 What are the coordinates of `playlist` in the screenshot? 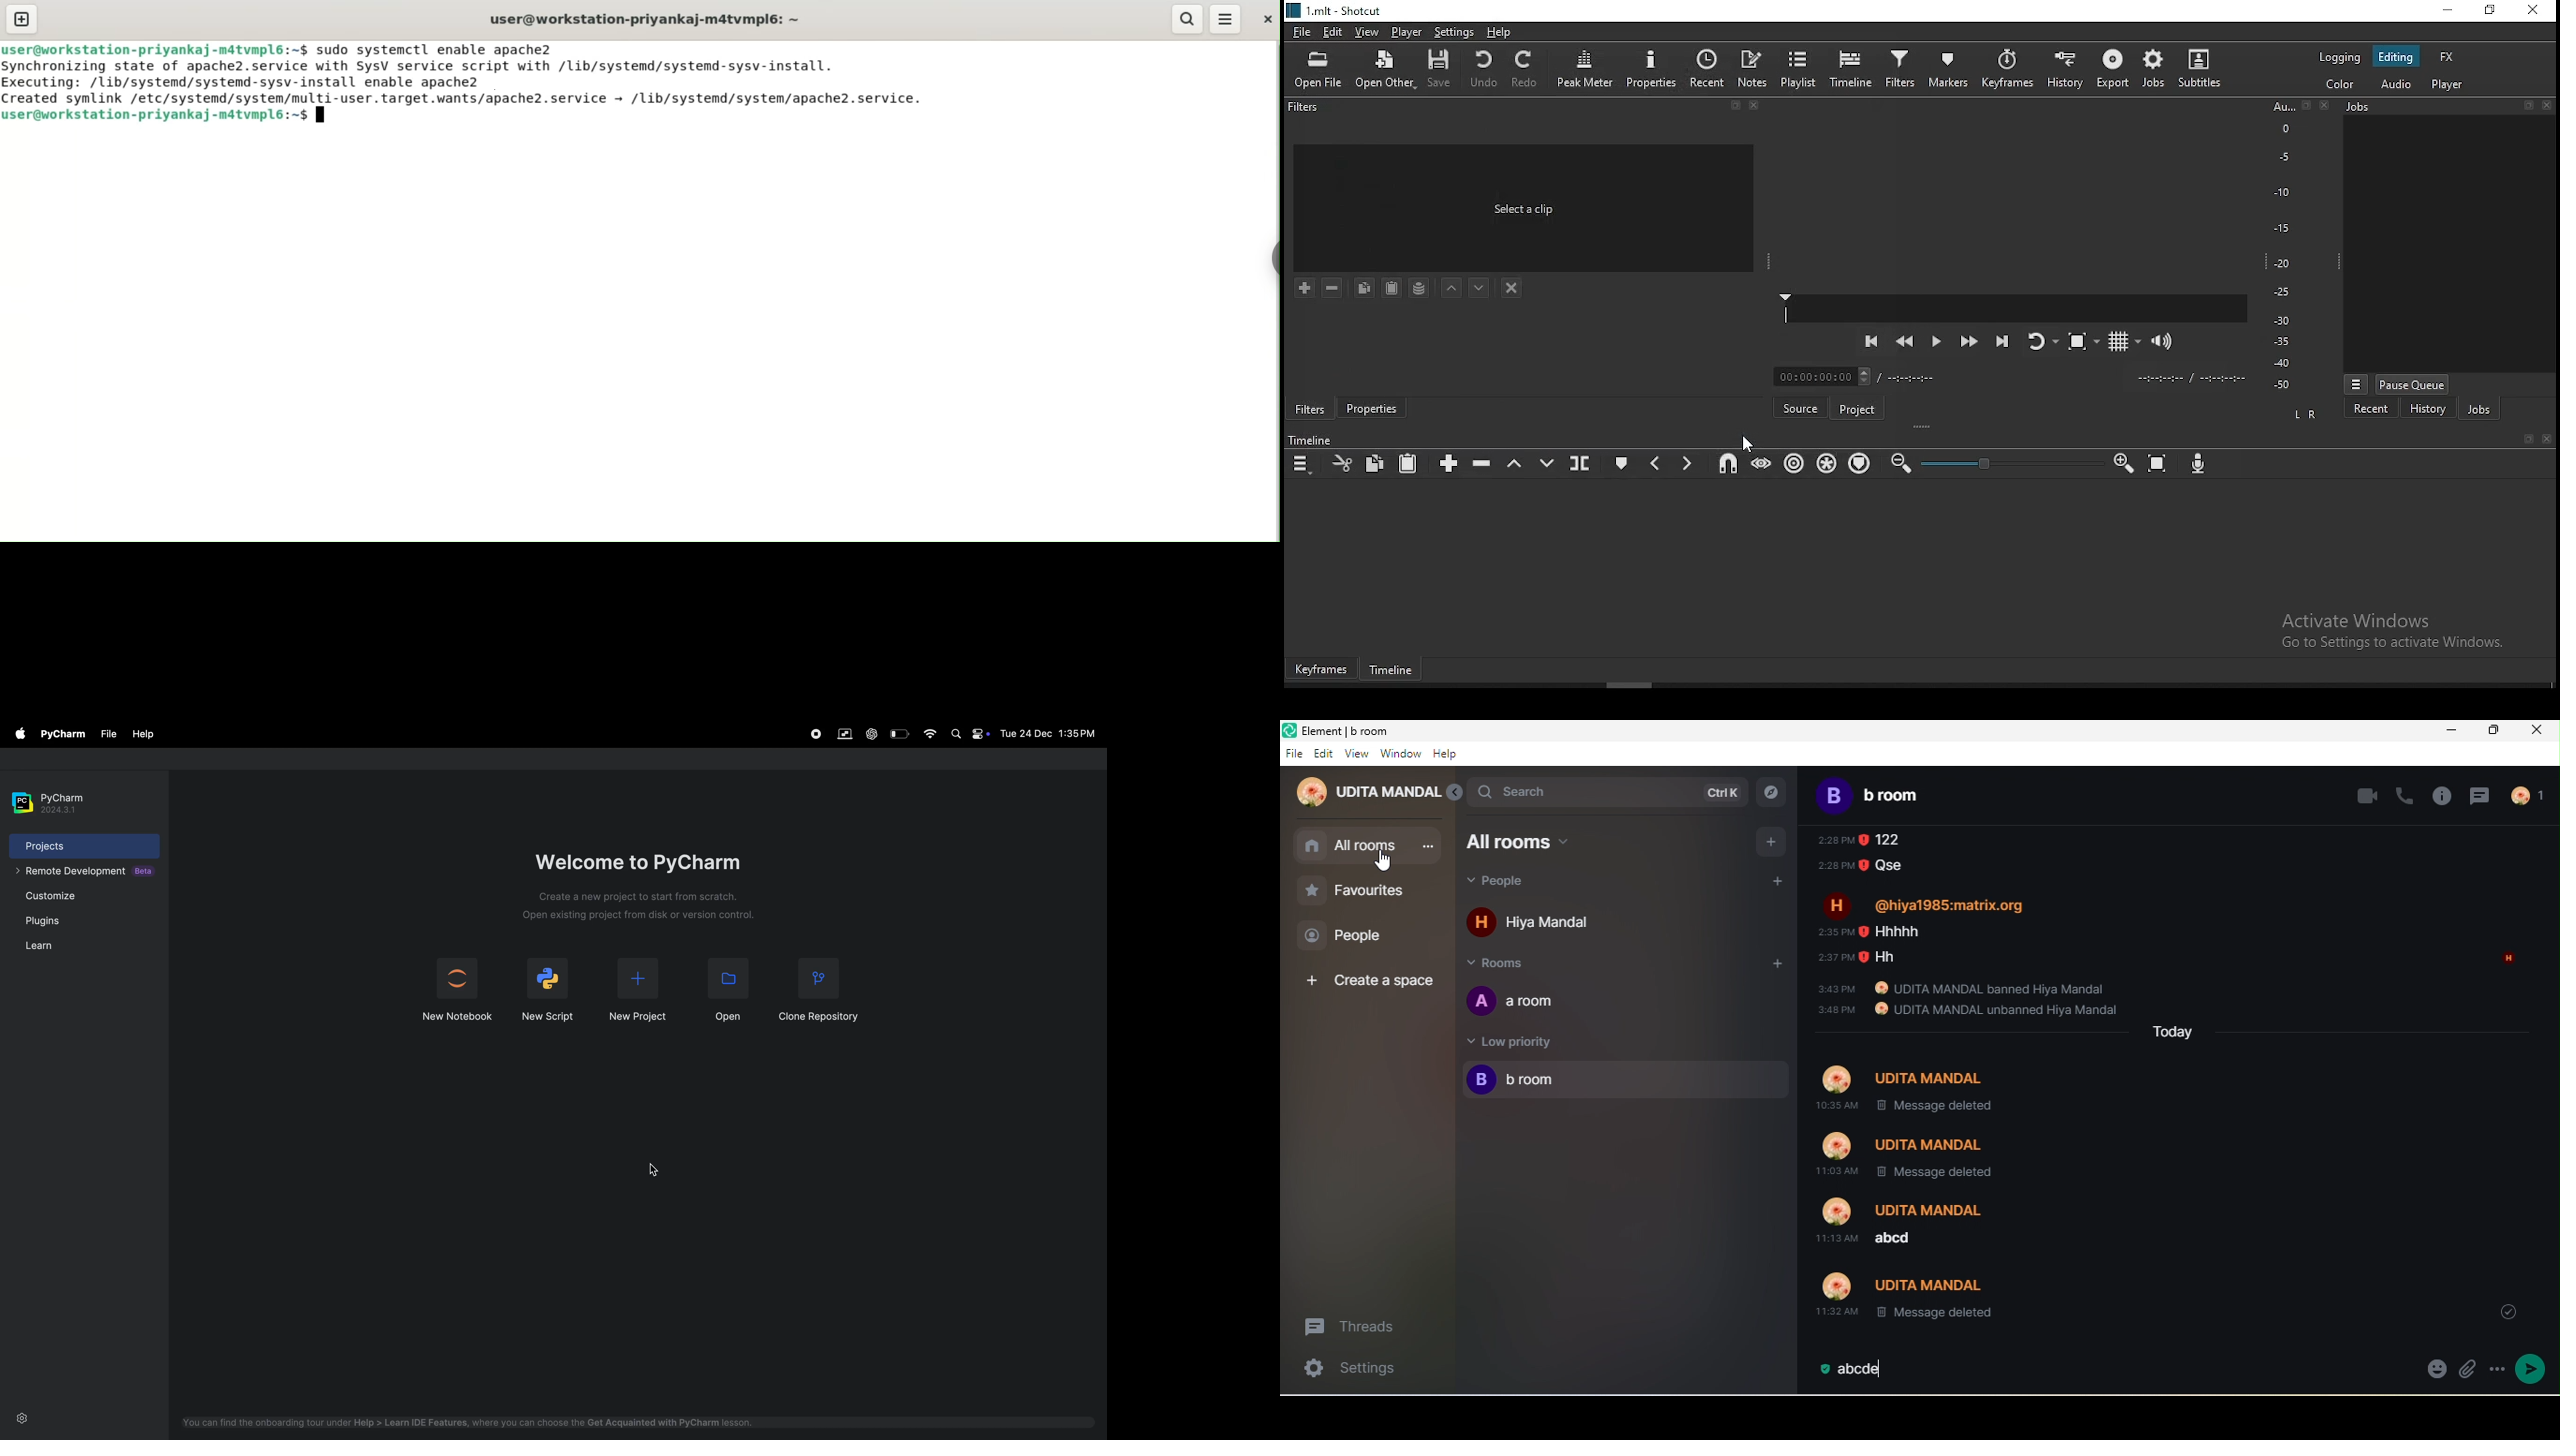 It's located at (1801, 68).